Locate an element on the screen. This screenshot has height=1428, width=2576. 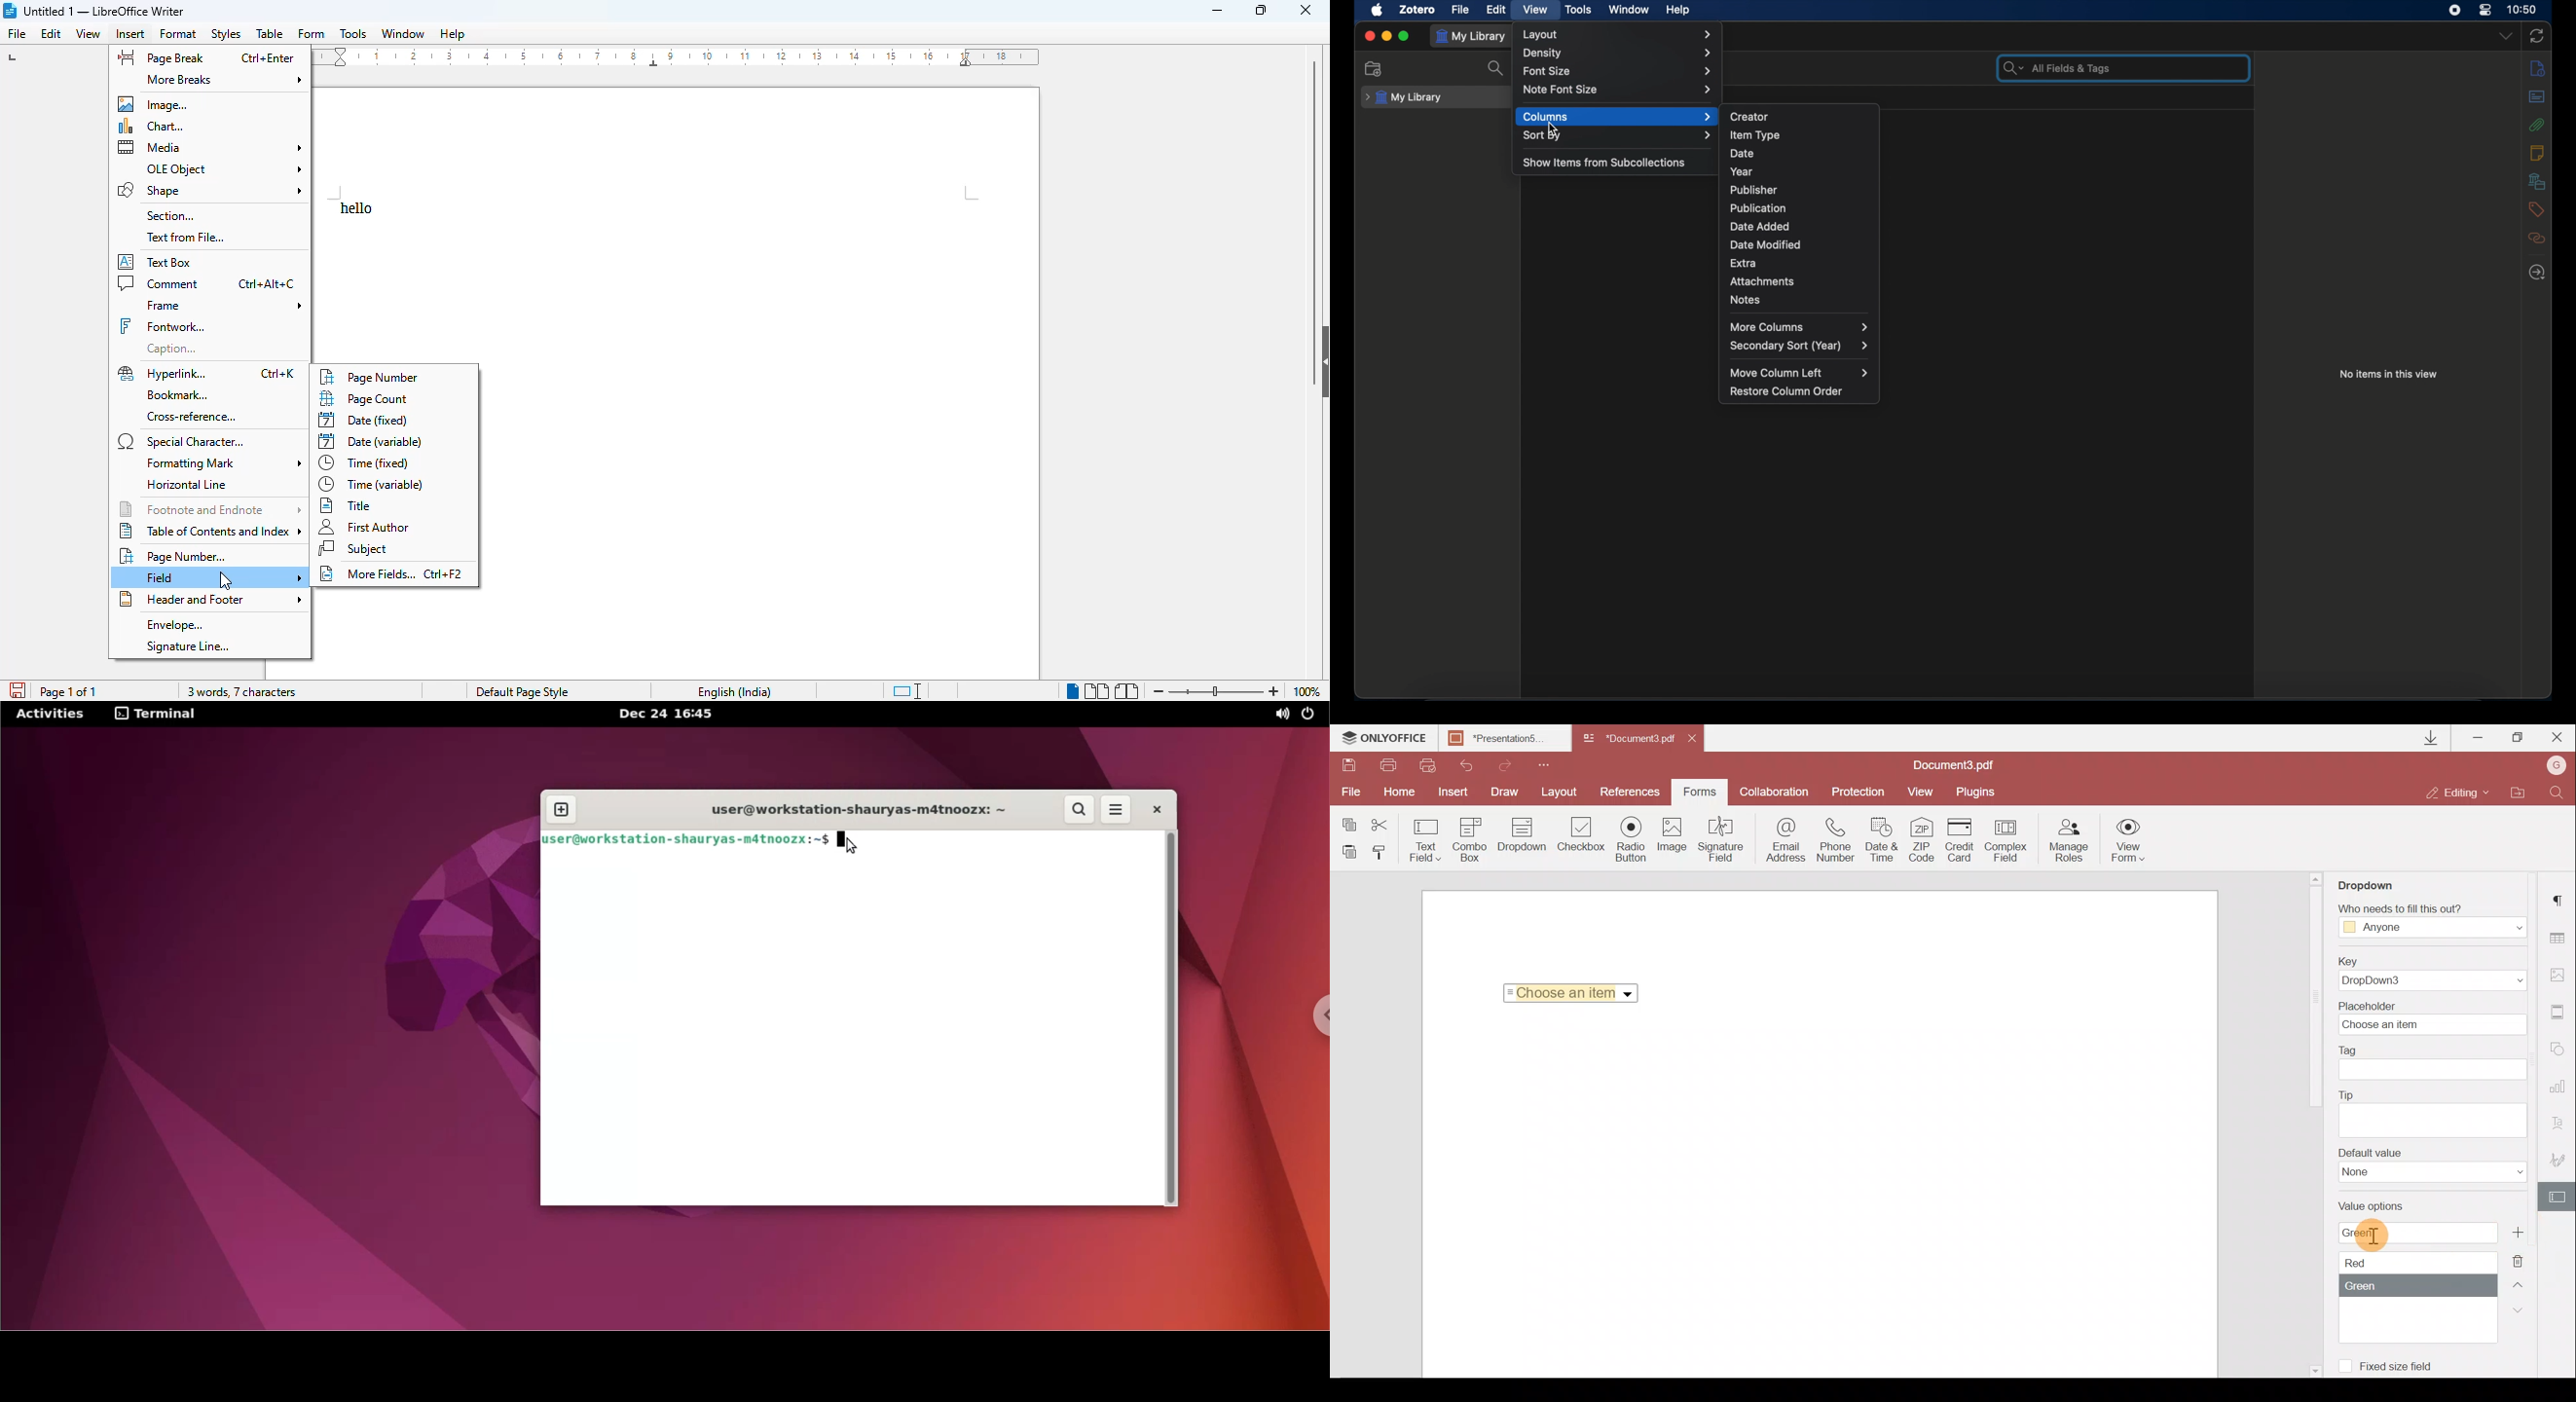
Fill Access is located at coordinates (2429, 921).